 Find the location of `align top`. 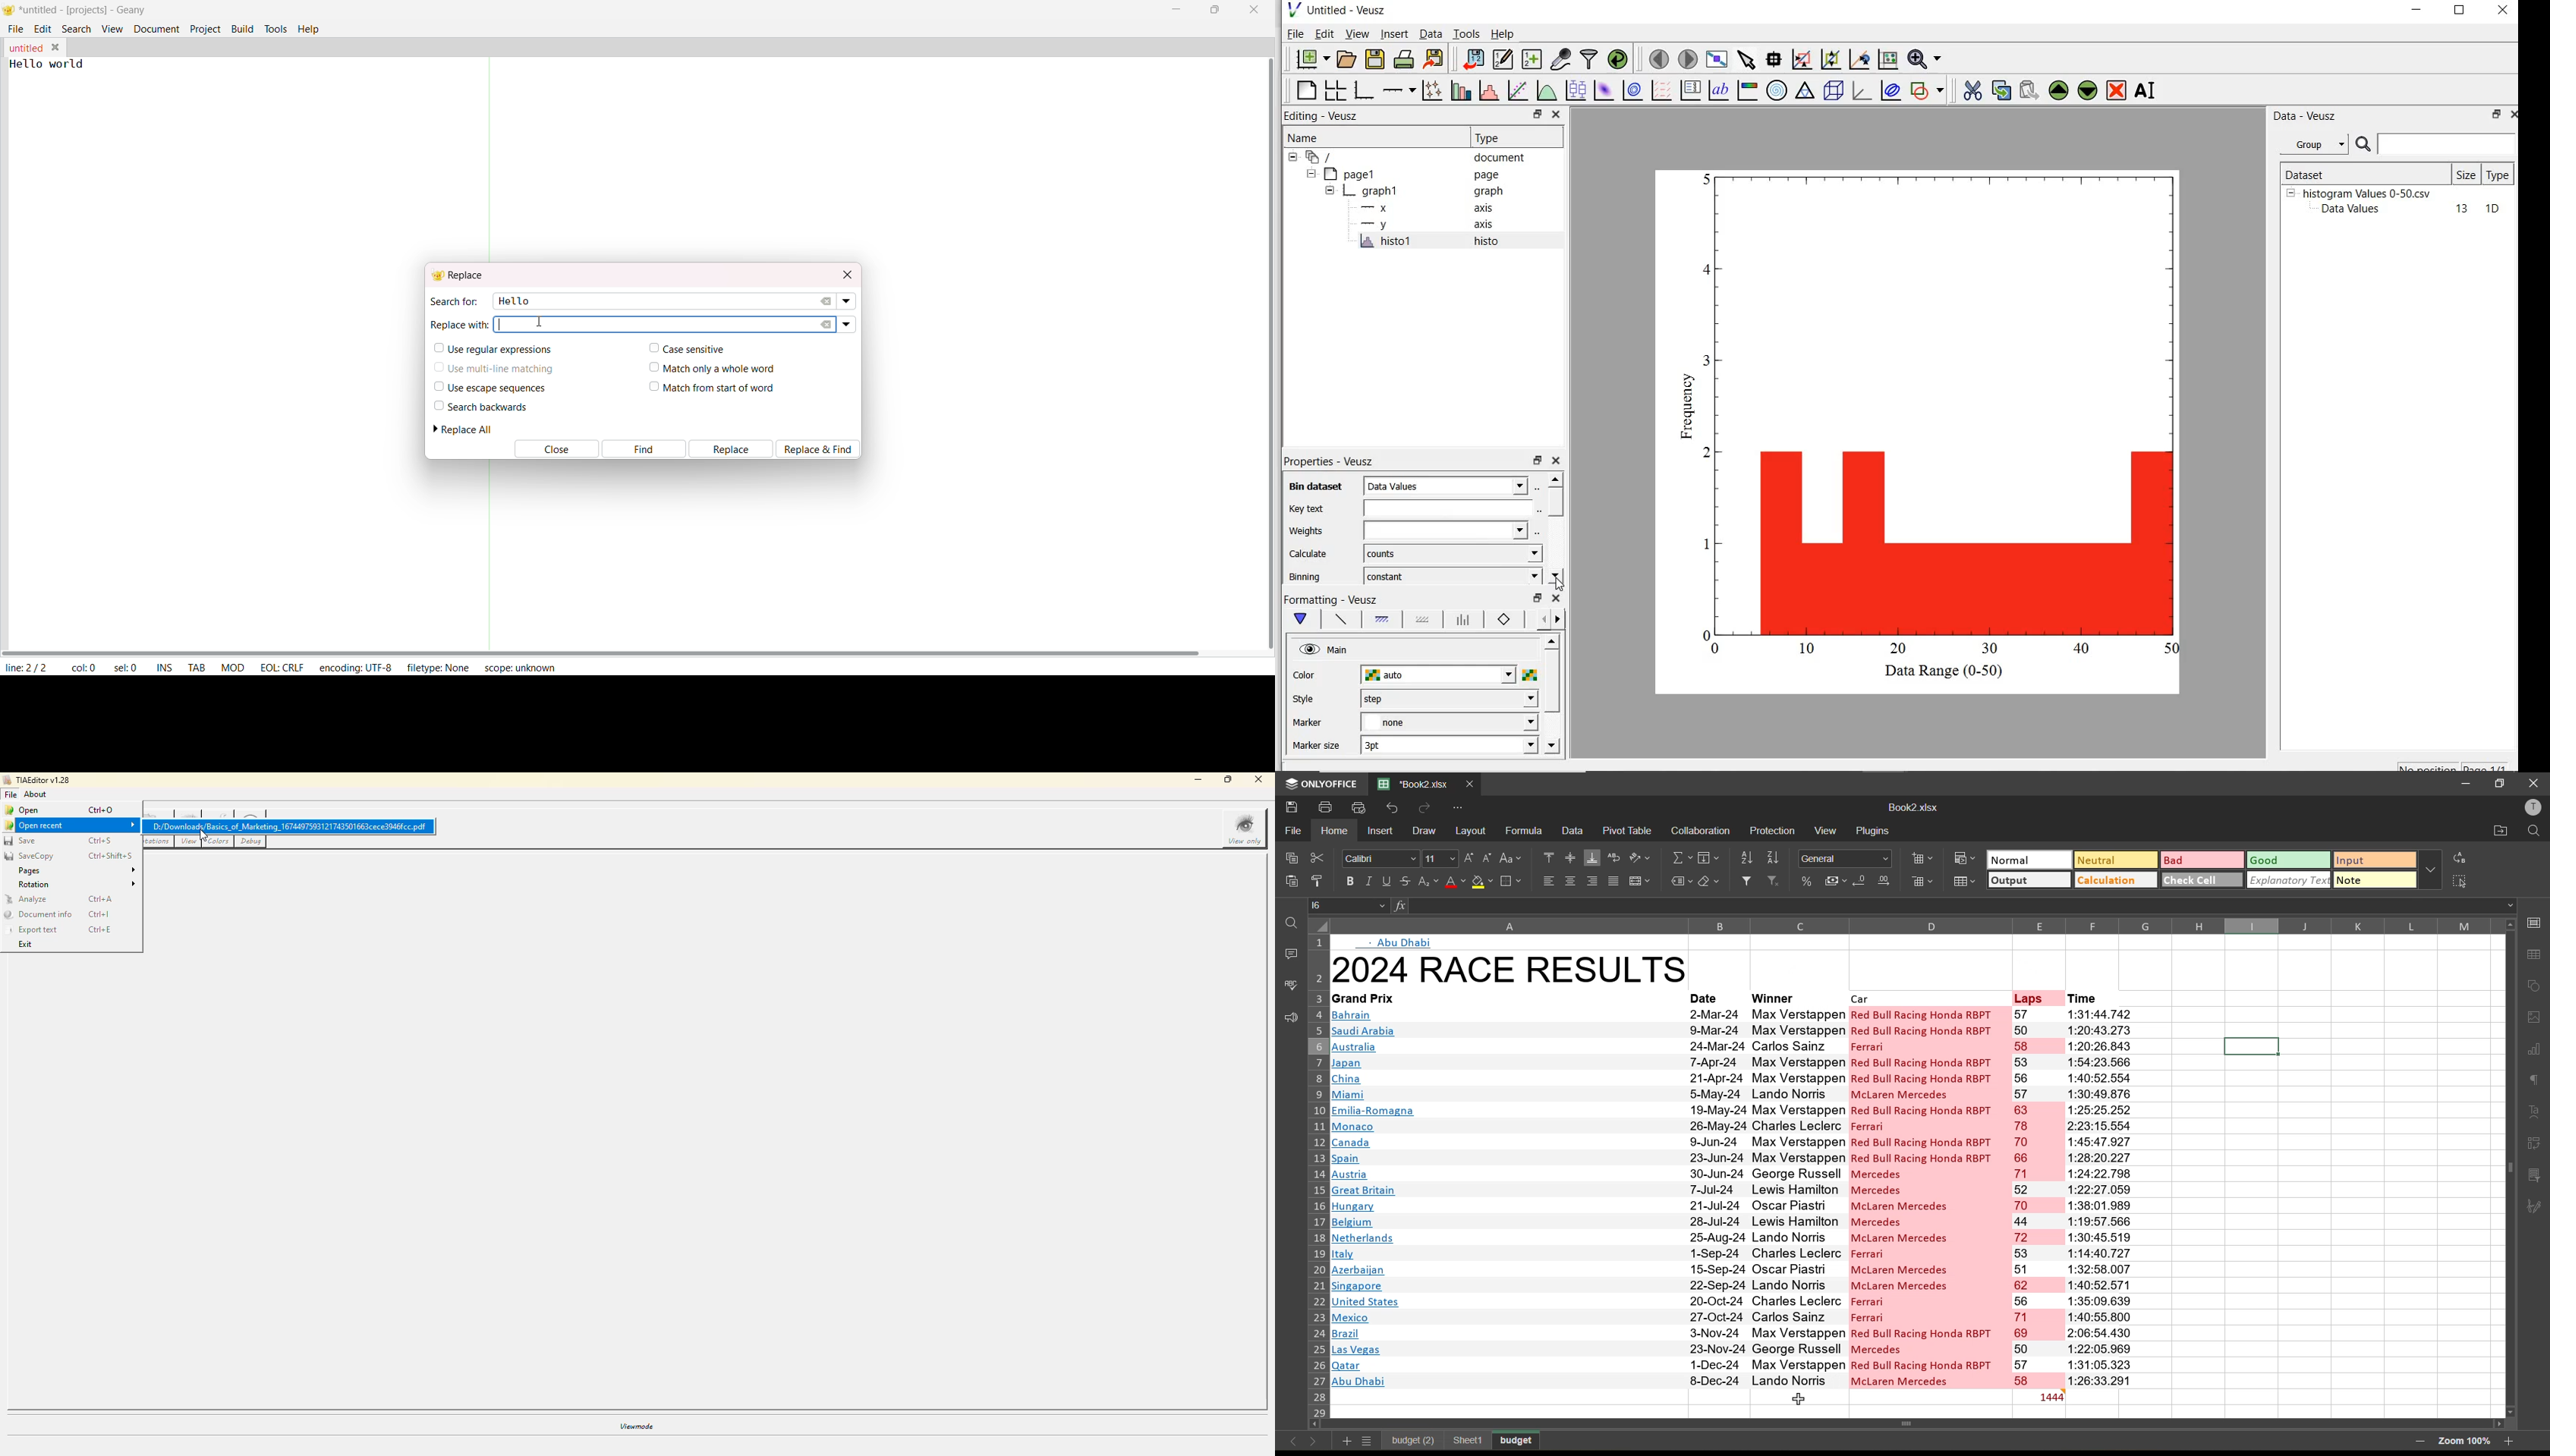

align top is located at coordinates (1549, 856).